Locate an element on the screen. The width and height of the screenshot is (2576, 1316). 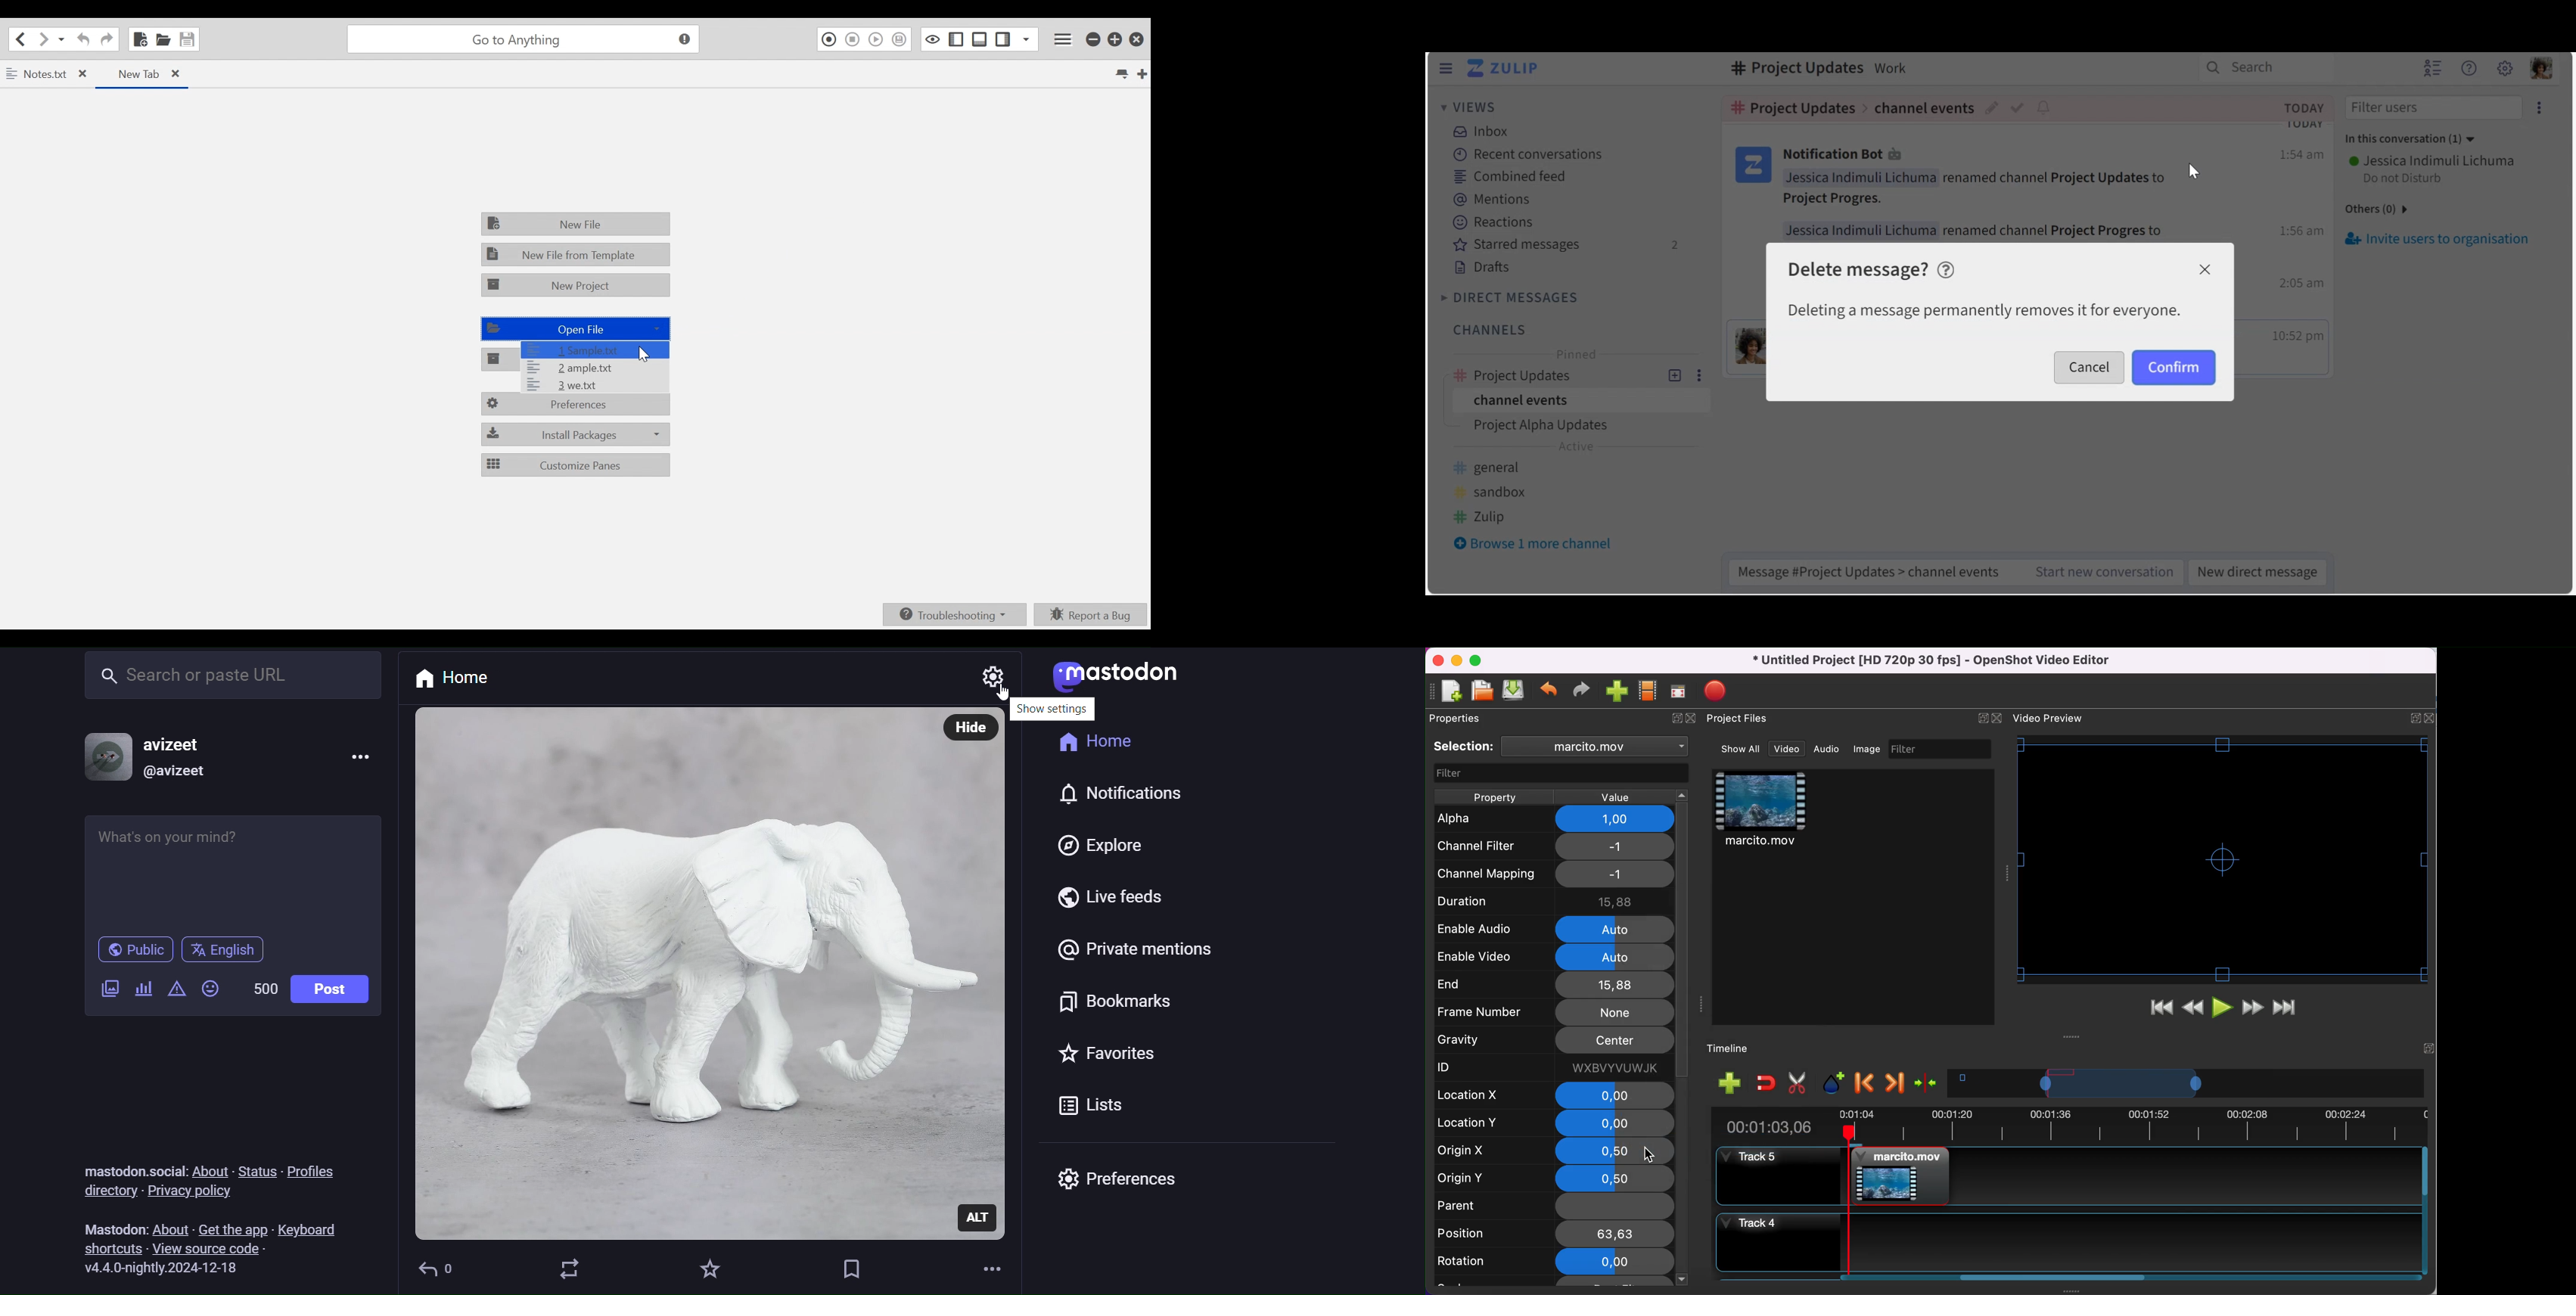
new file is located at coordinates (1447, 692).